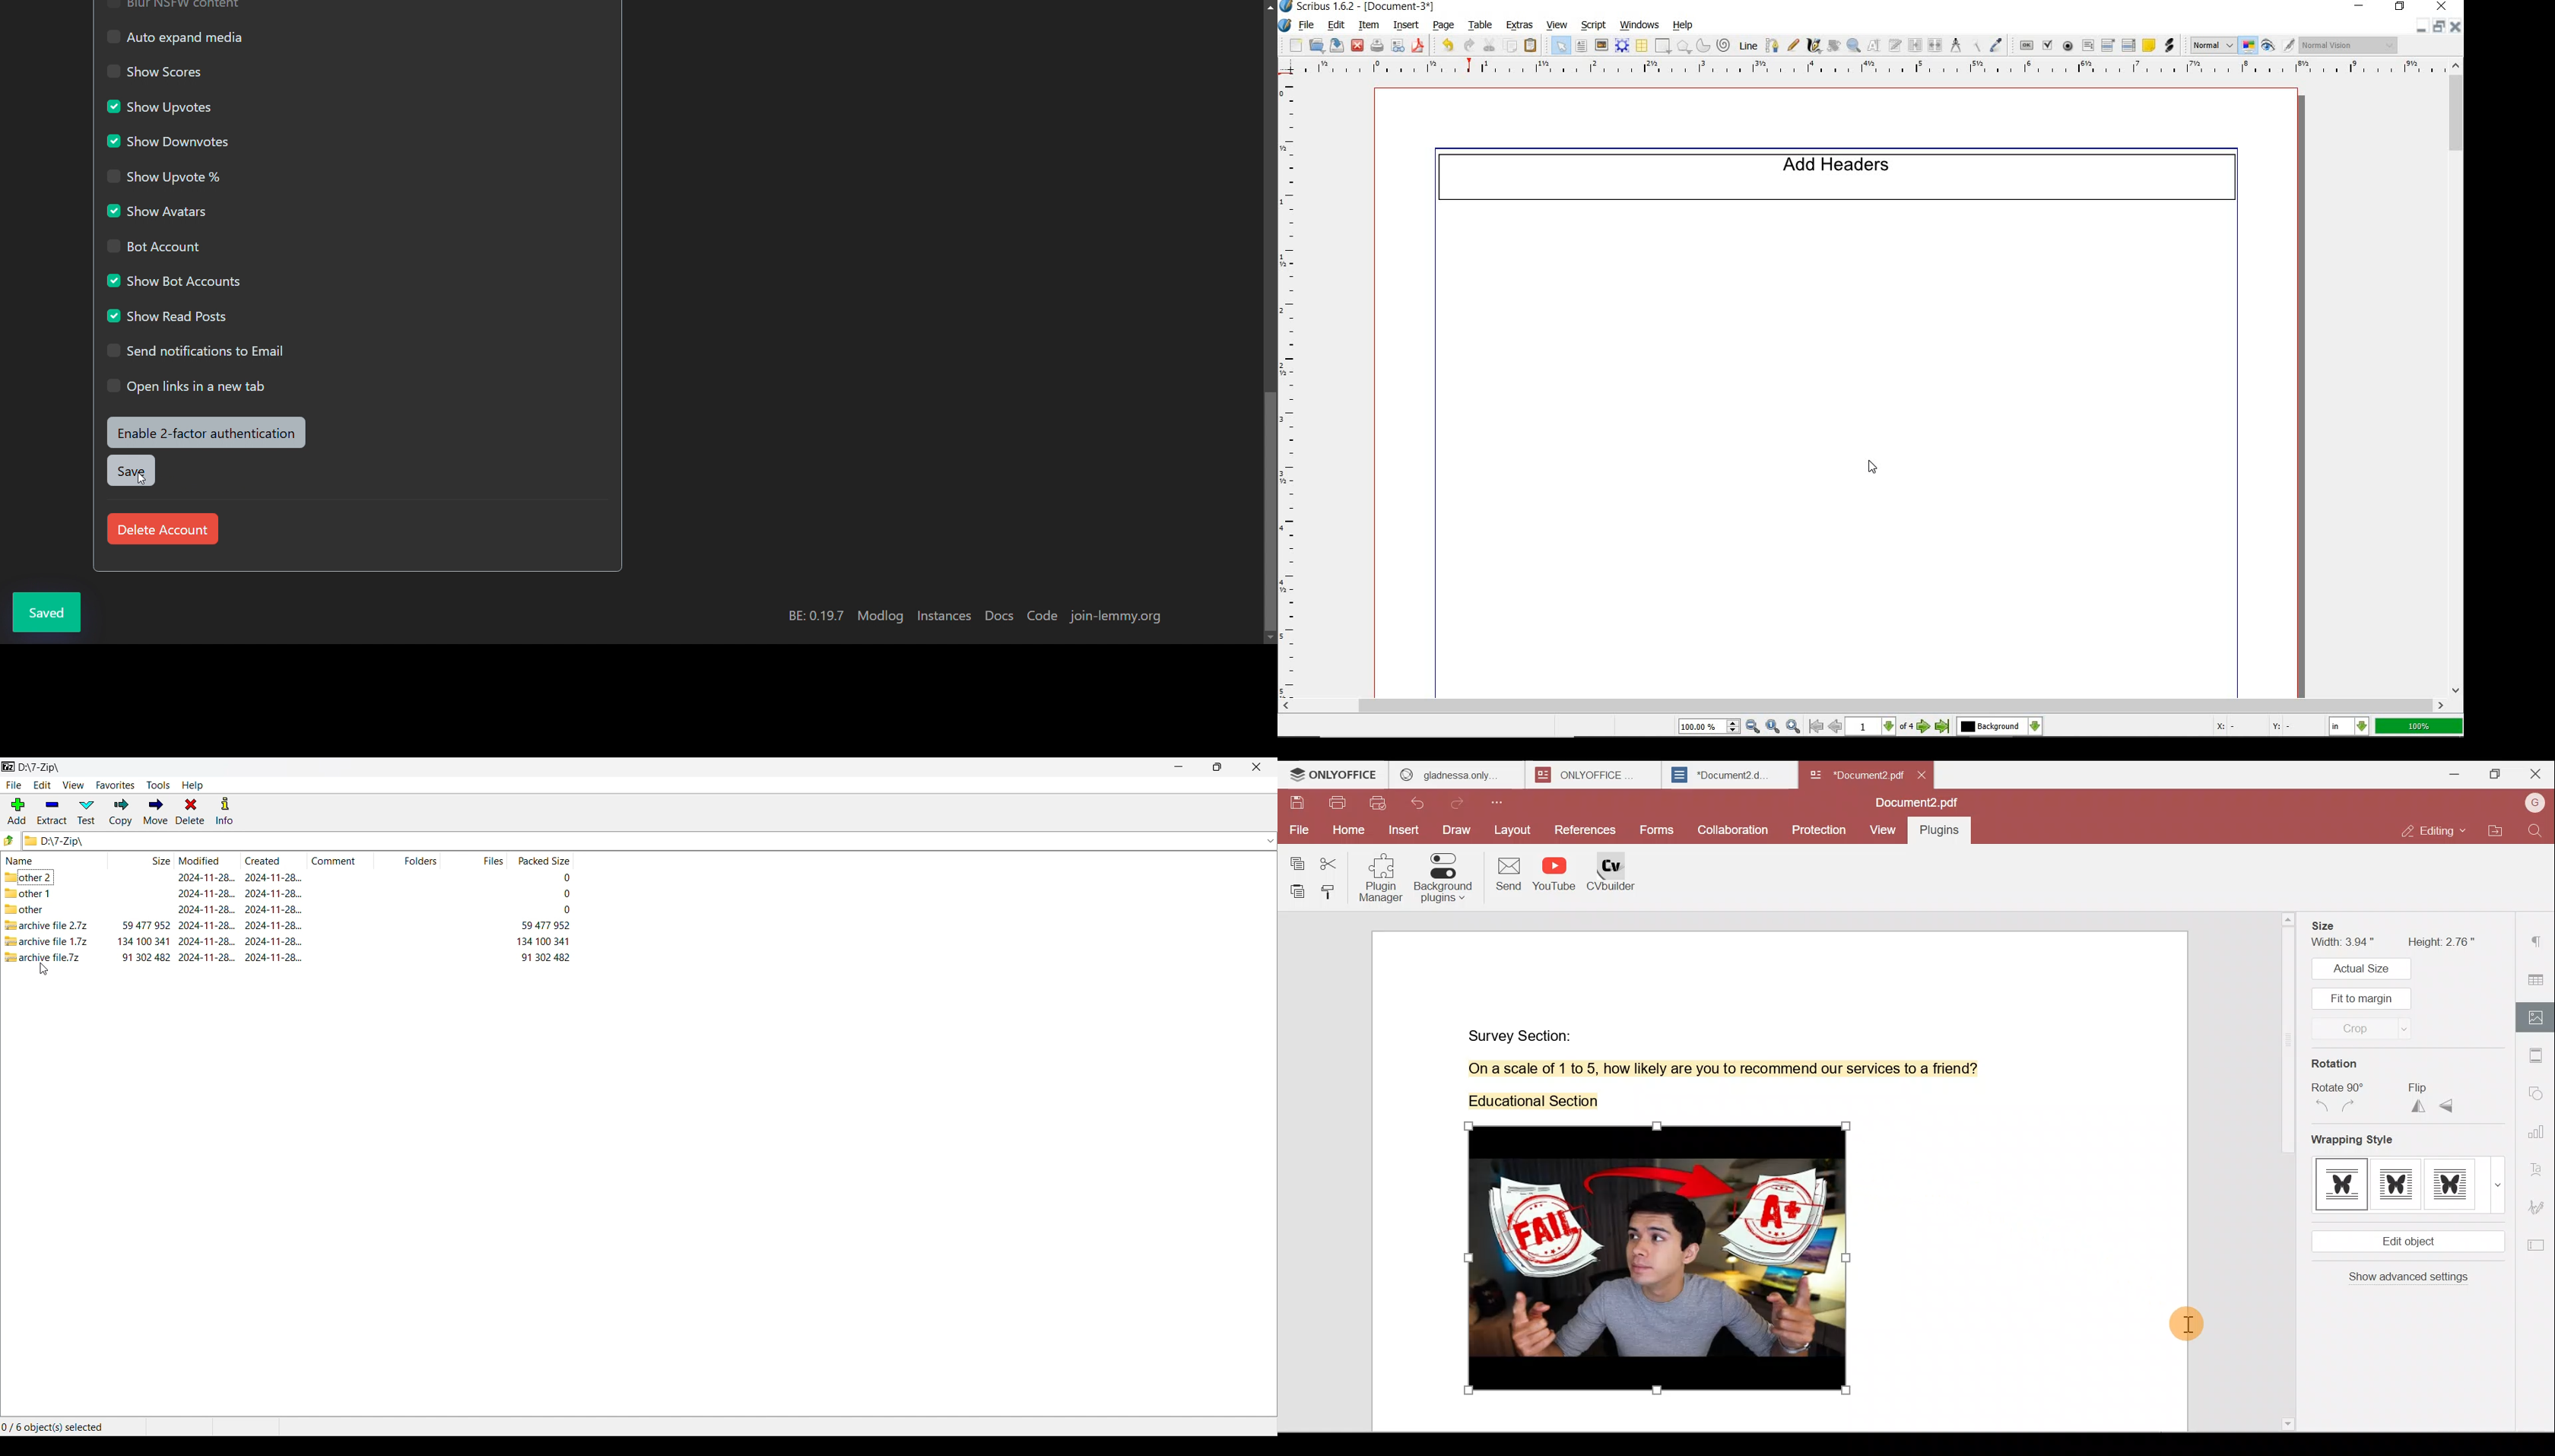  I want to click on scrollbar, so click(2457, 379).